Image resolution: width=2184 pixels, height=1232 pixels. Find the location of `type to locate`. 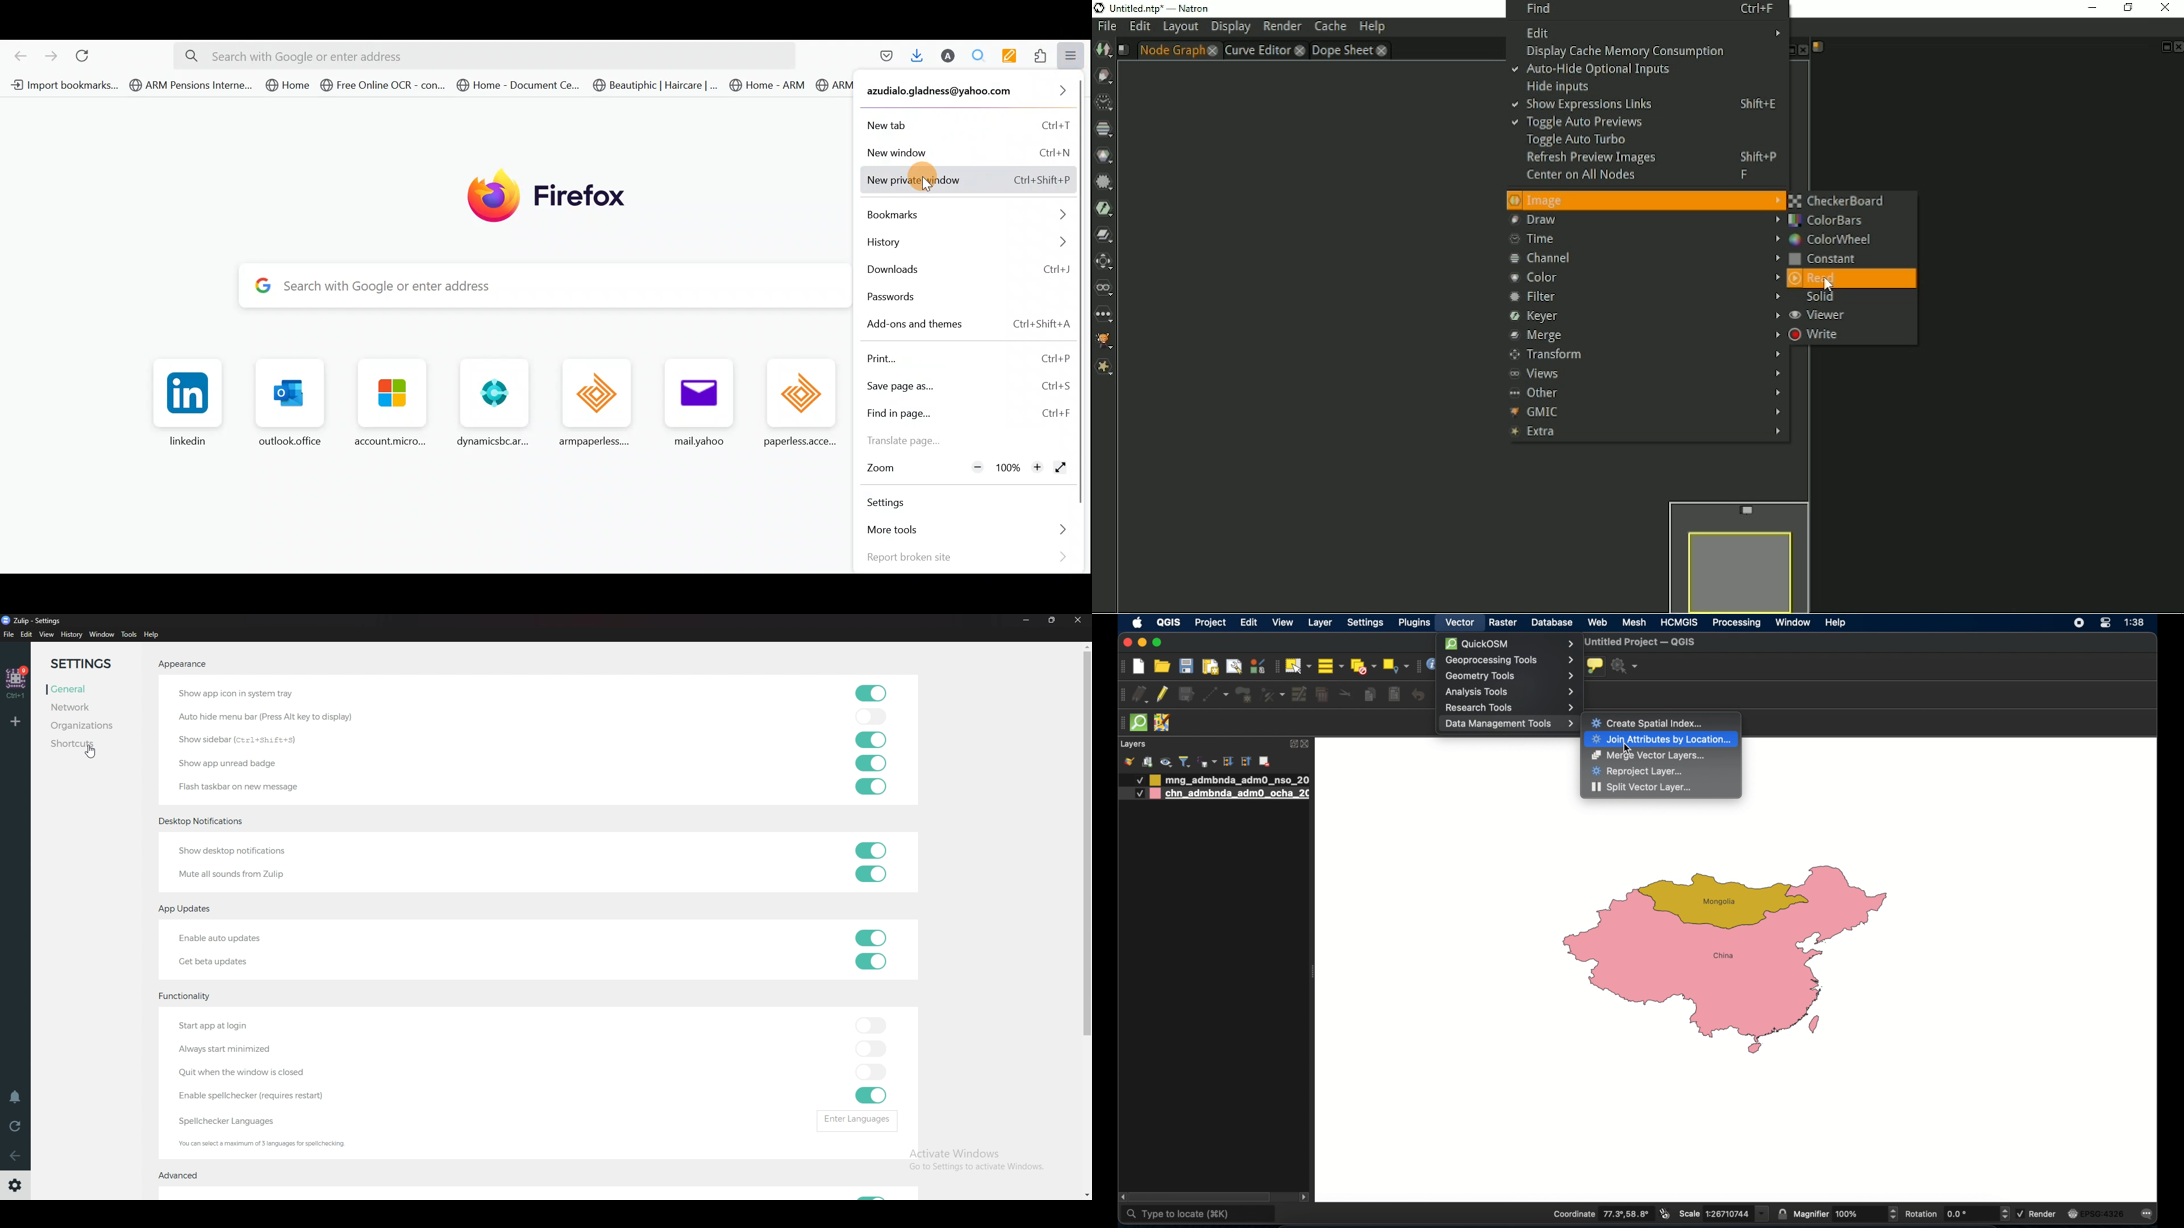

type to locate is located at coordinates (1199, 1215).